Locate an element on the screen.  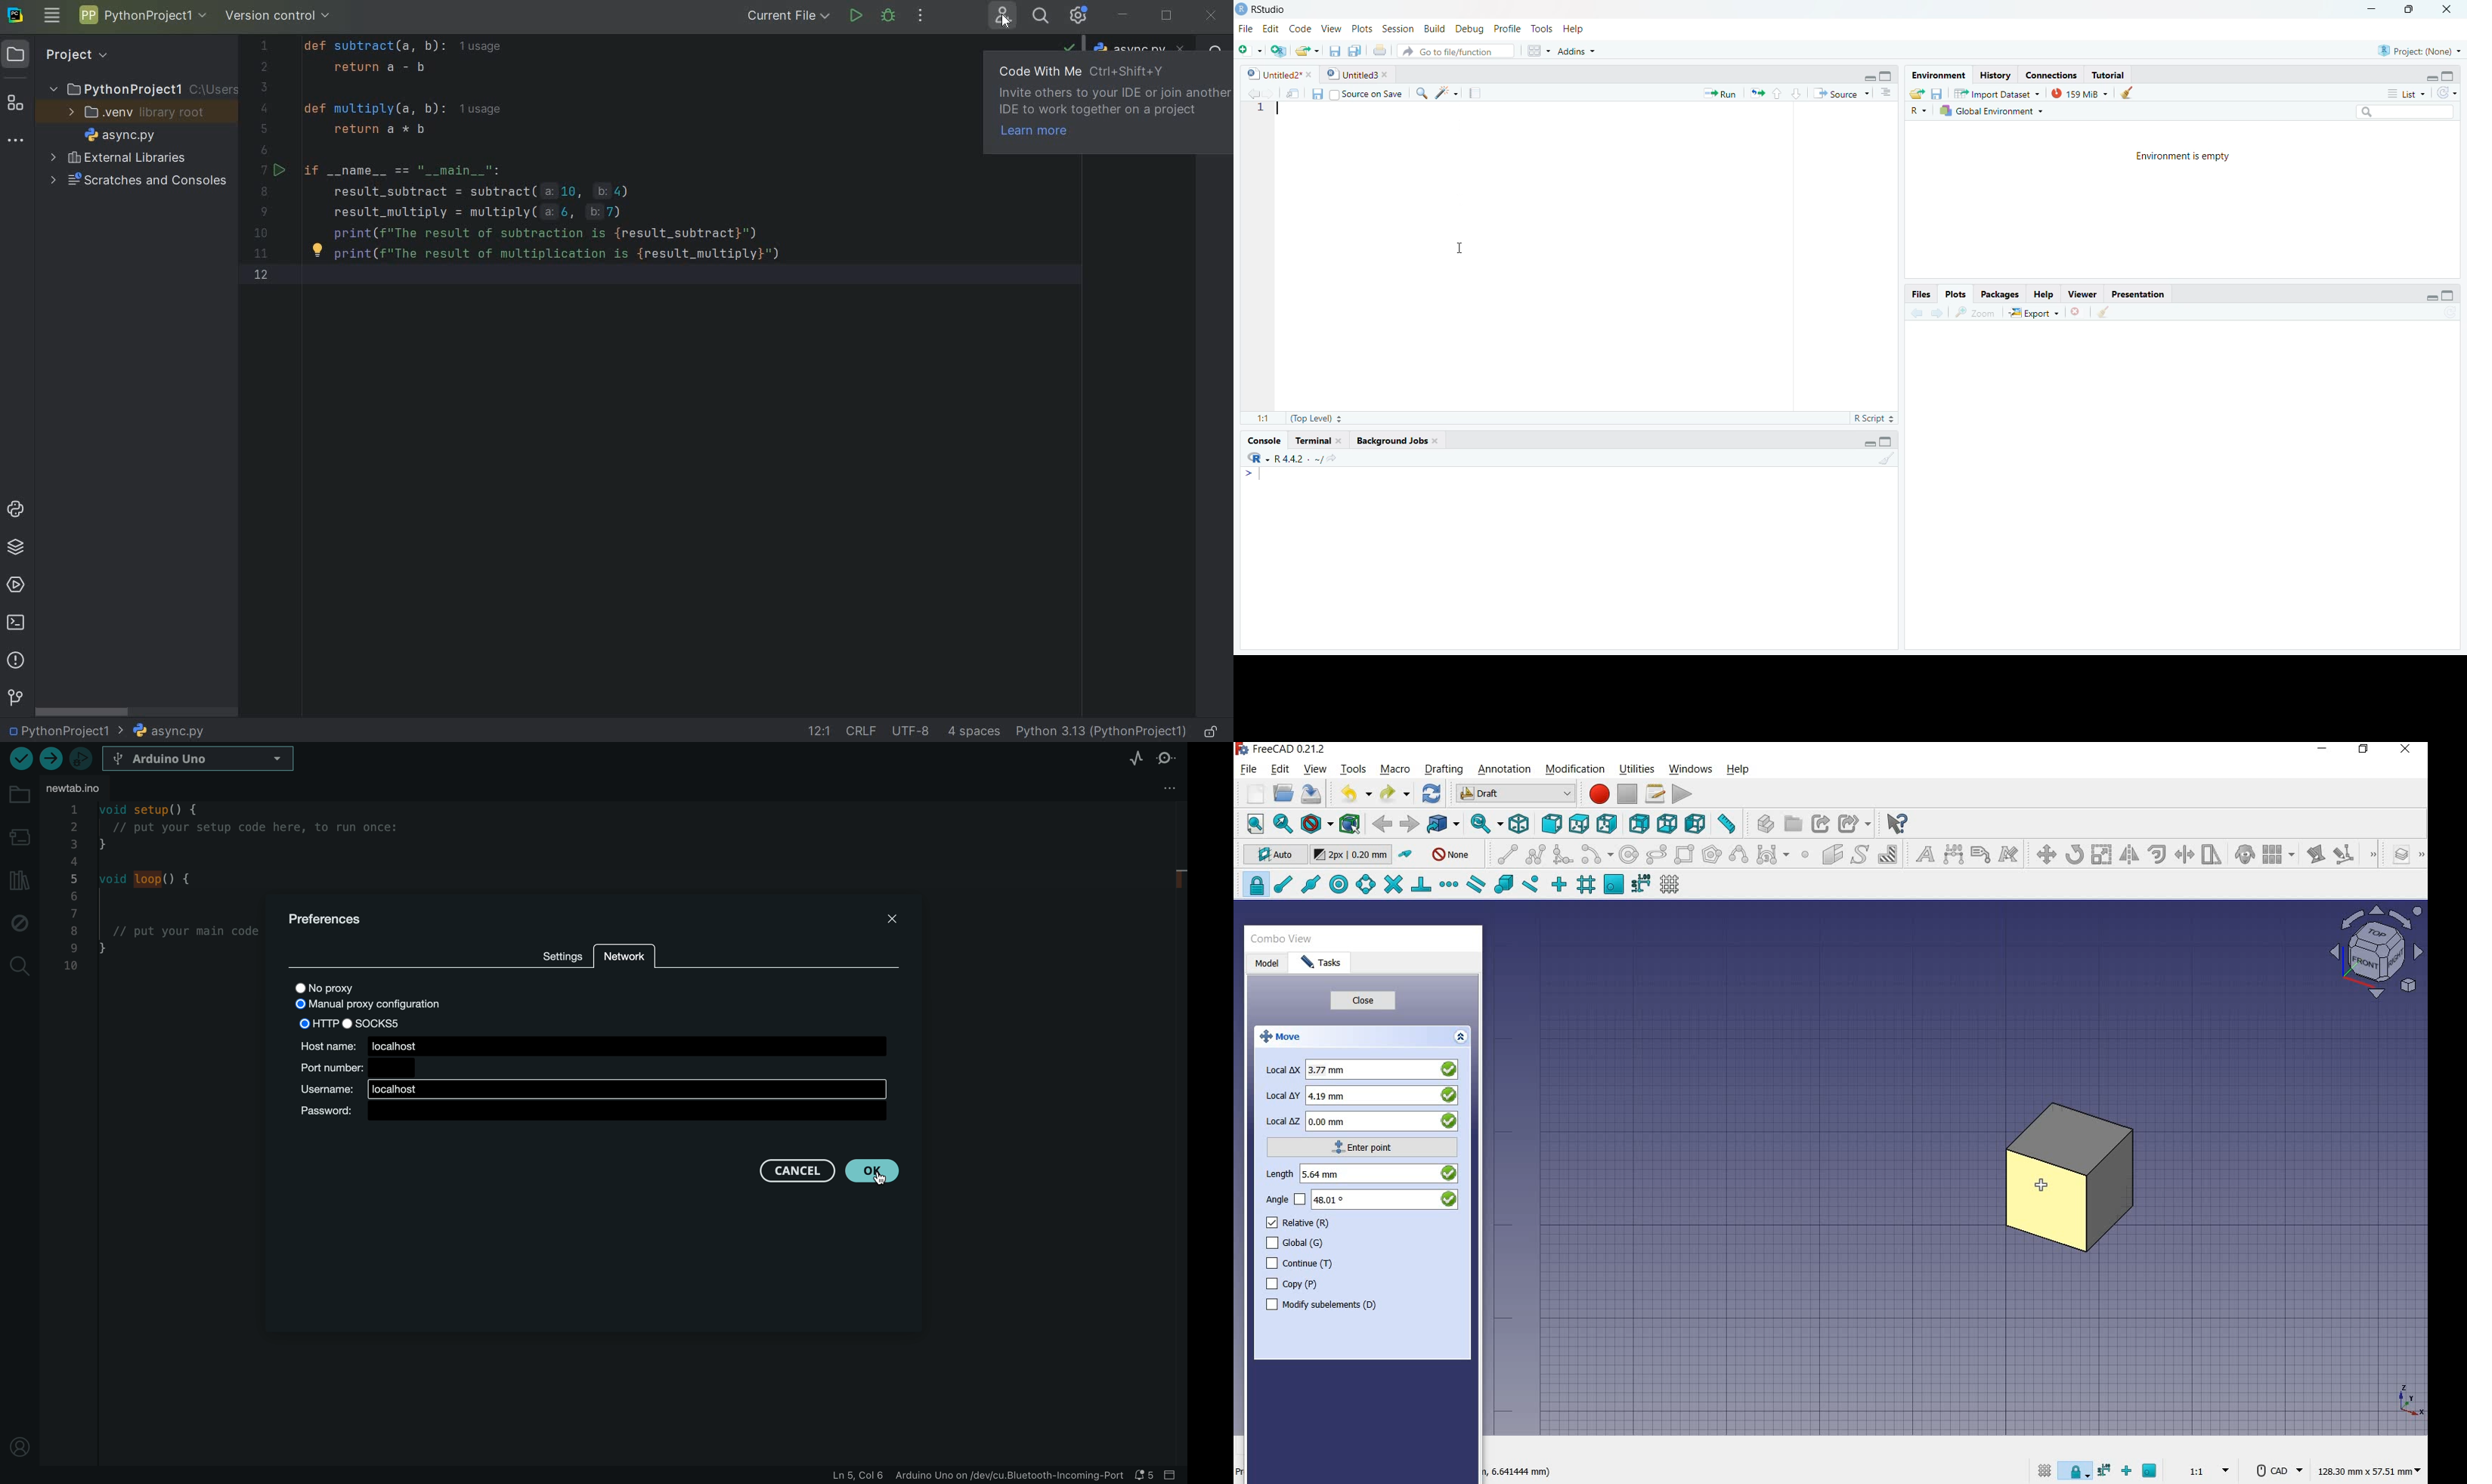
Typing Indicator is located at coordinates (1253, 475).